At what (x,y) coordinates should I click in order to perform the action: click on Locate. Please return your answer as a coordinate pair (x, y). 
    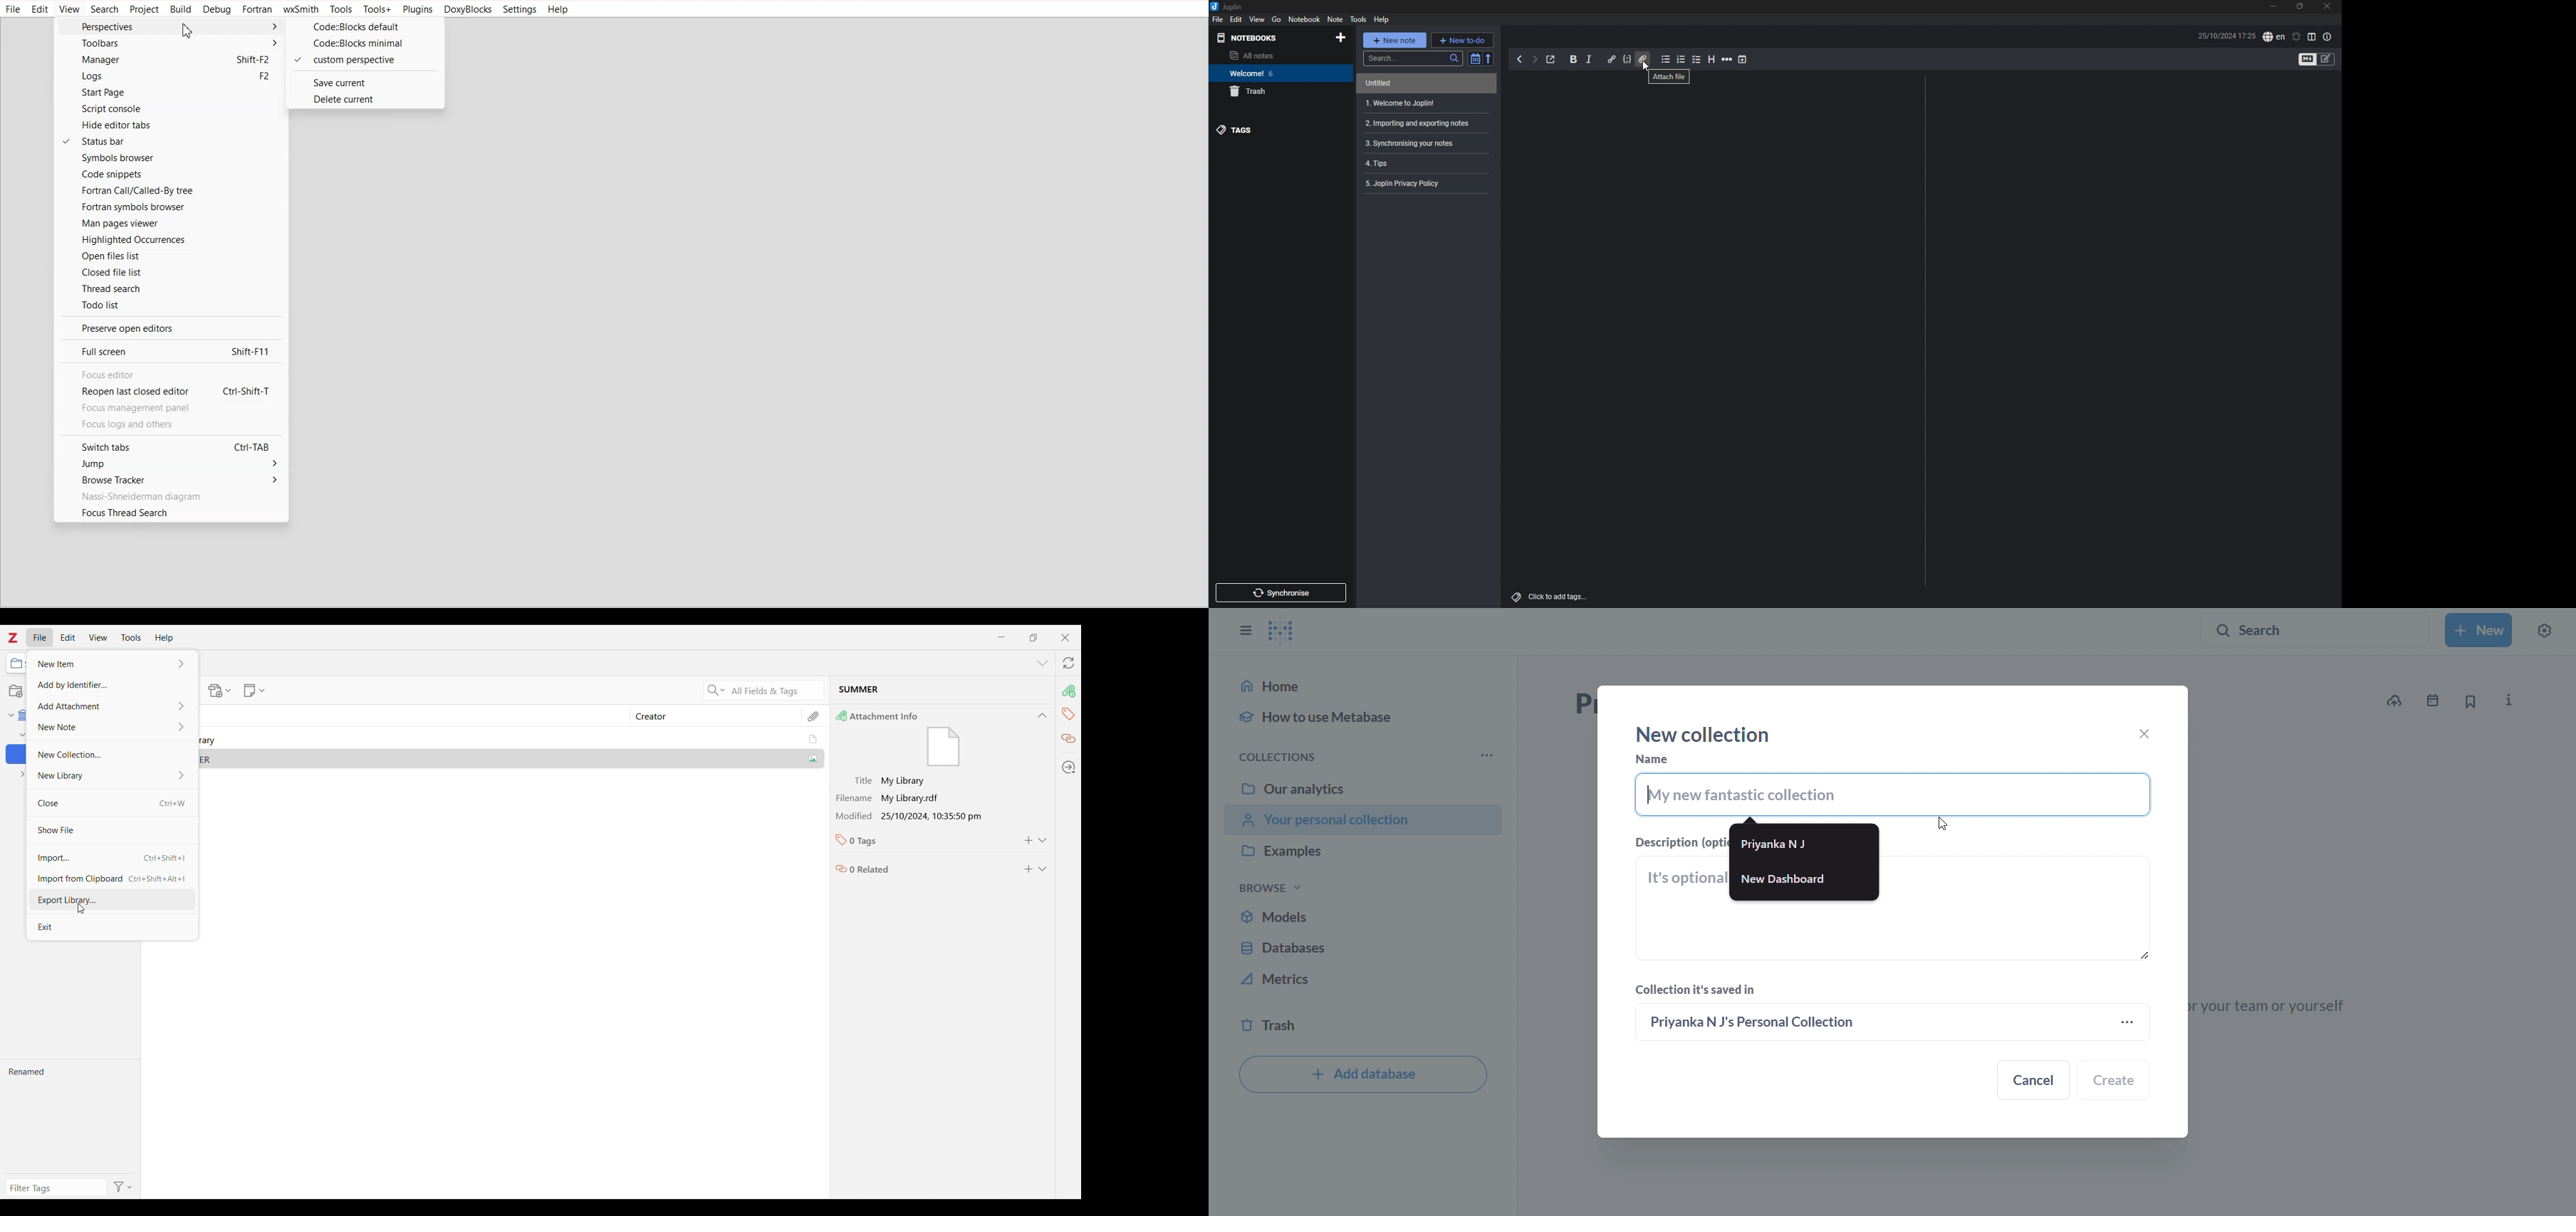
    Looking at the image, I should click on (1069, 767).